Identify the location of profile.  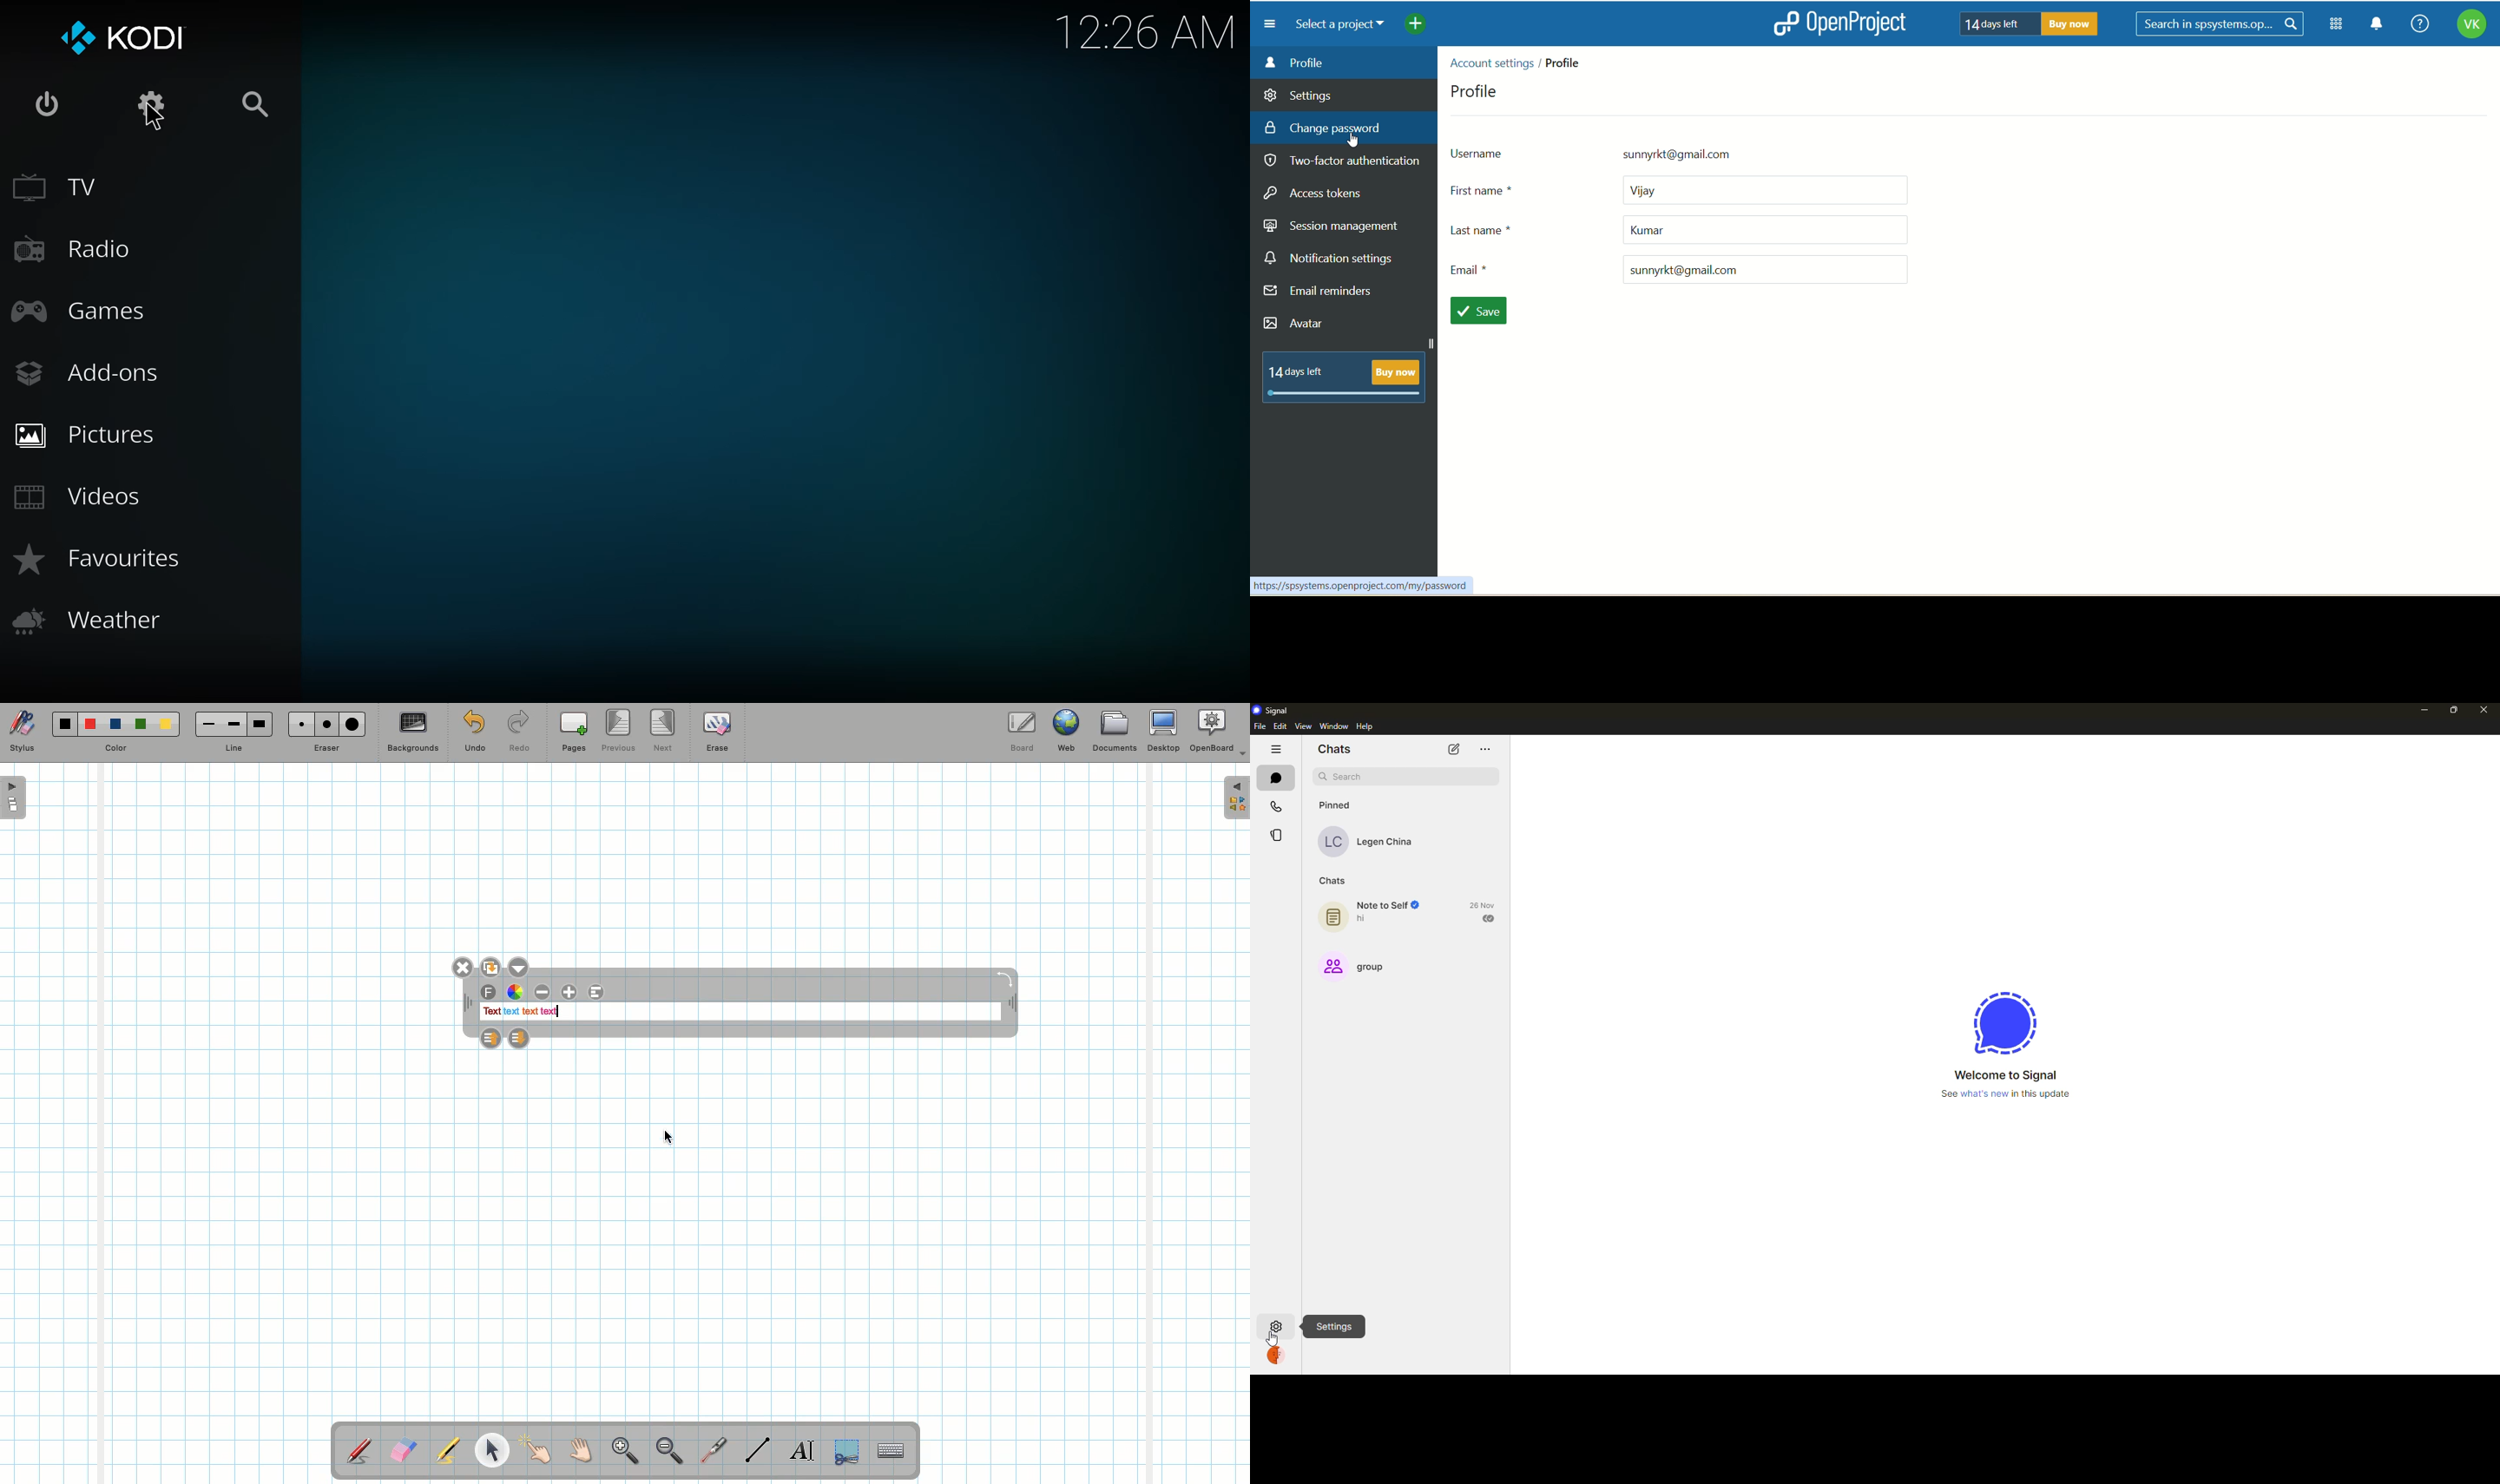
(1469, 90).